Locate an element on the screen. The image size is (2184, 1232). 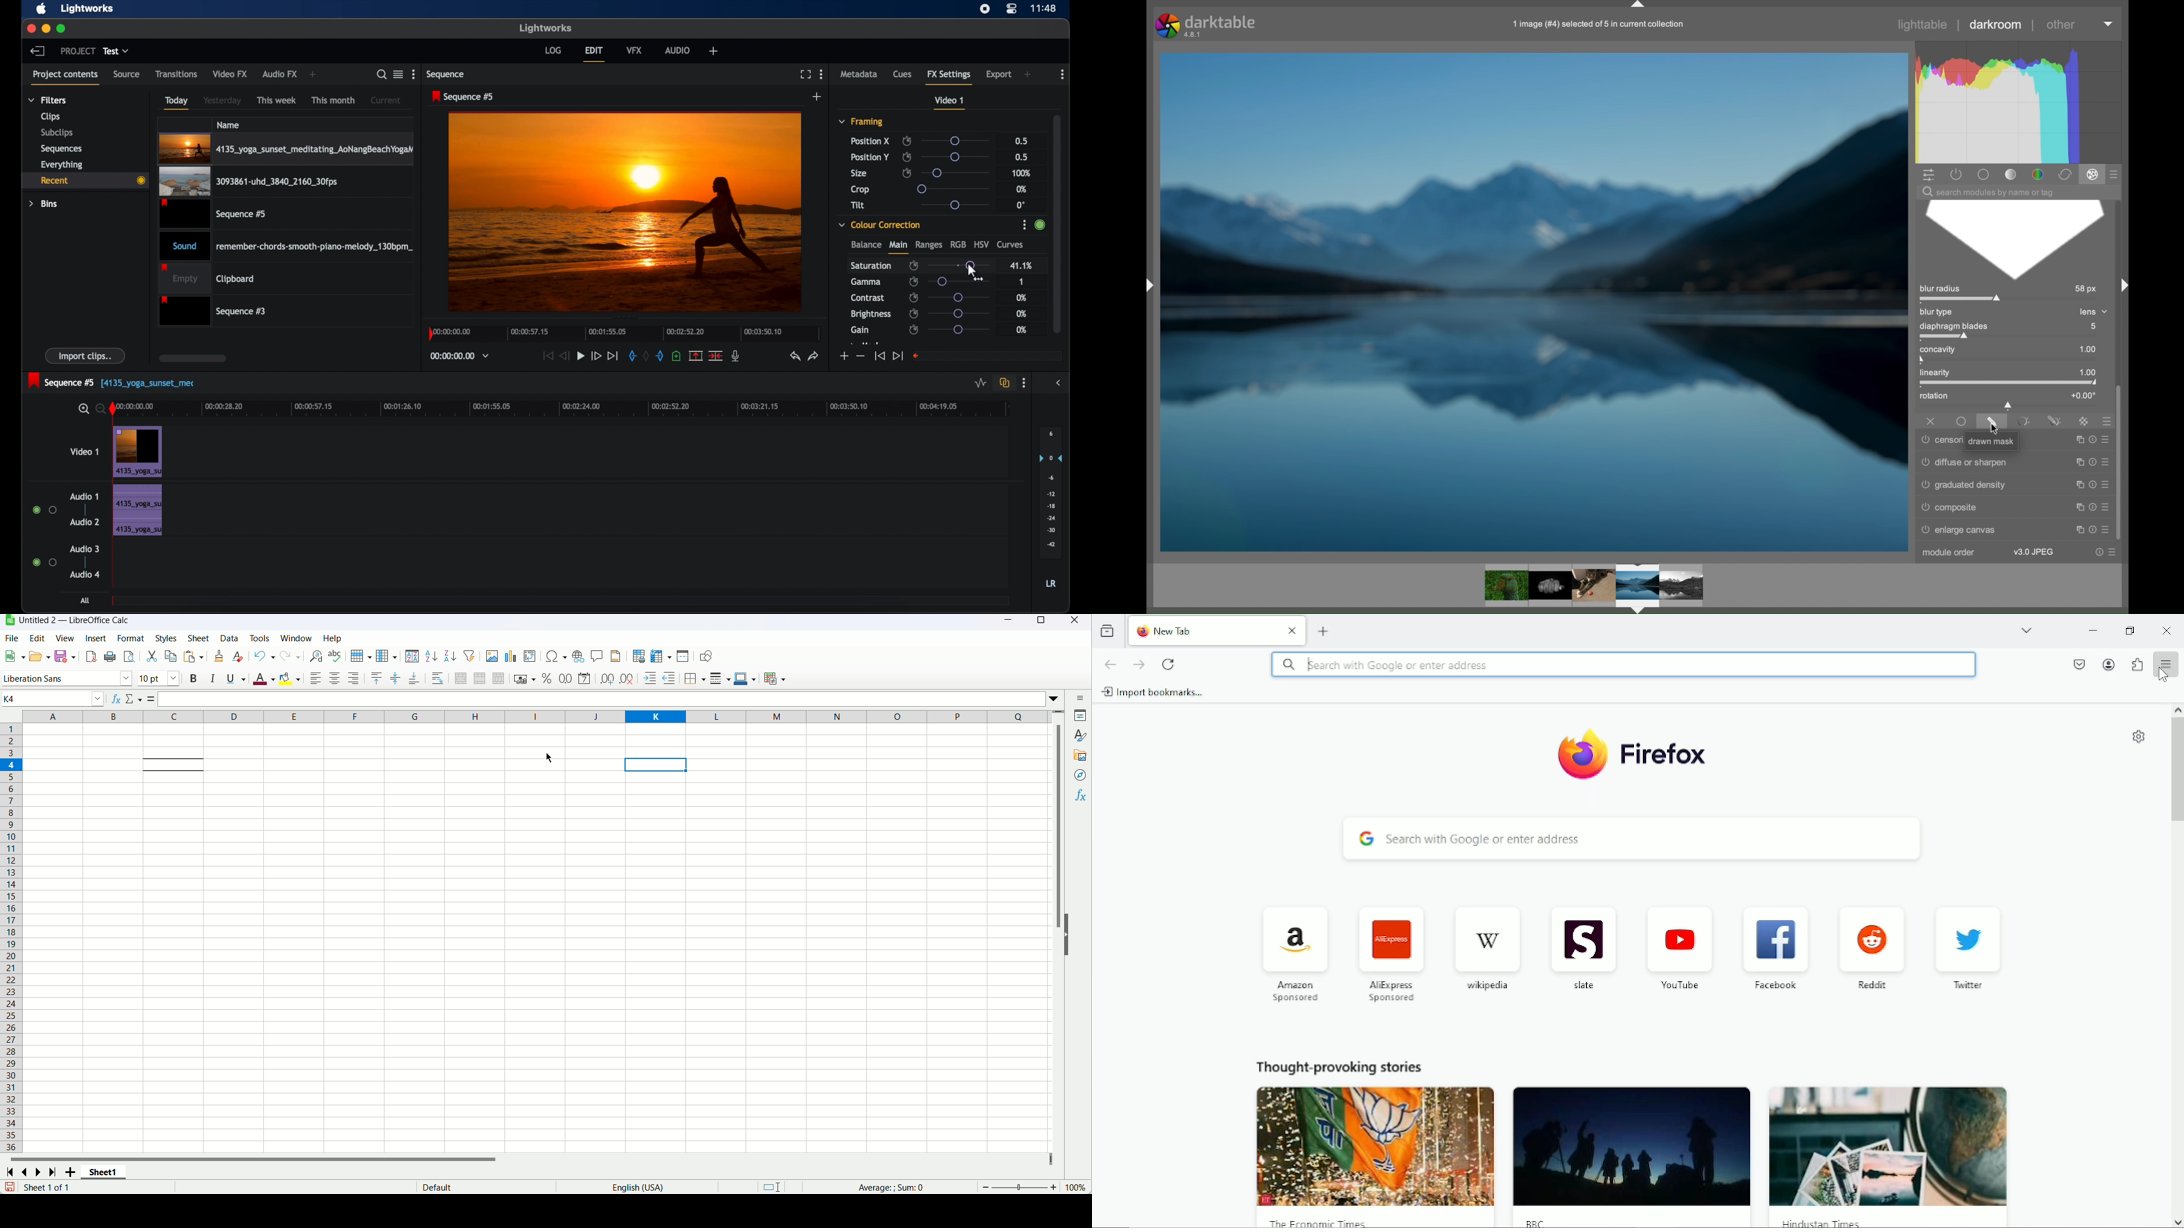
Hindustan Times is located at coordinates (1888, 1157).